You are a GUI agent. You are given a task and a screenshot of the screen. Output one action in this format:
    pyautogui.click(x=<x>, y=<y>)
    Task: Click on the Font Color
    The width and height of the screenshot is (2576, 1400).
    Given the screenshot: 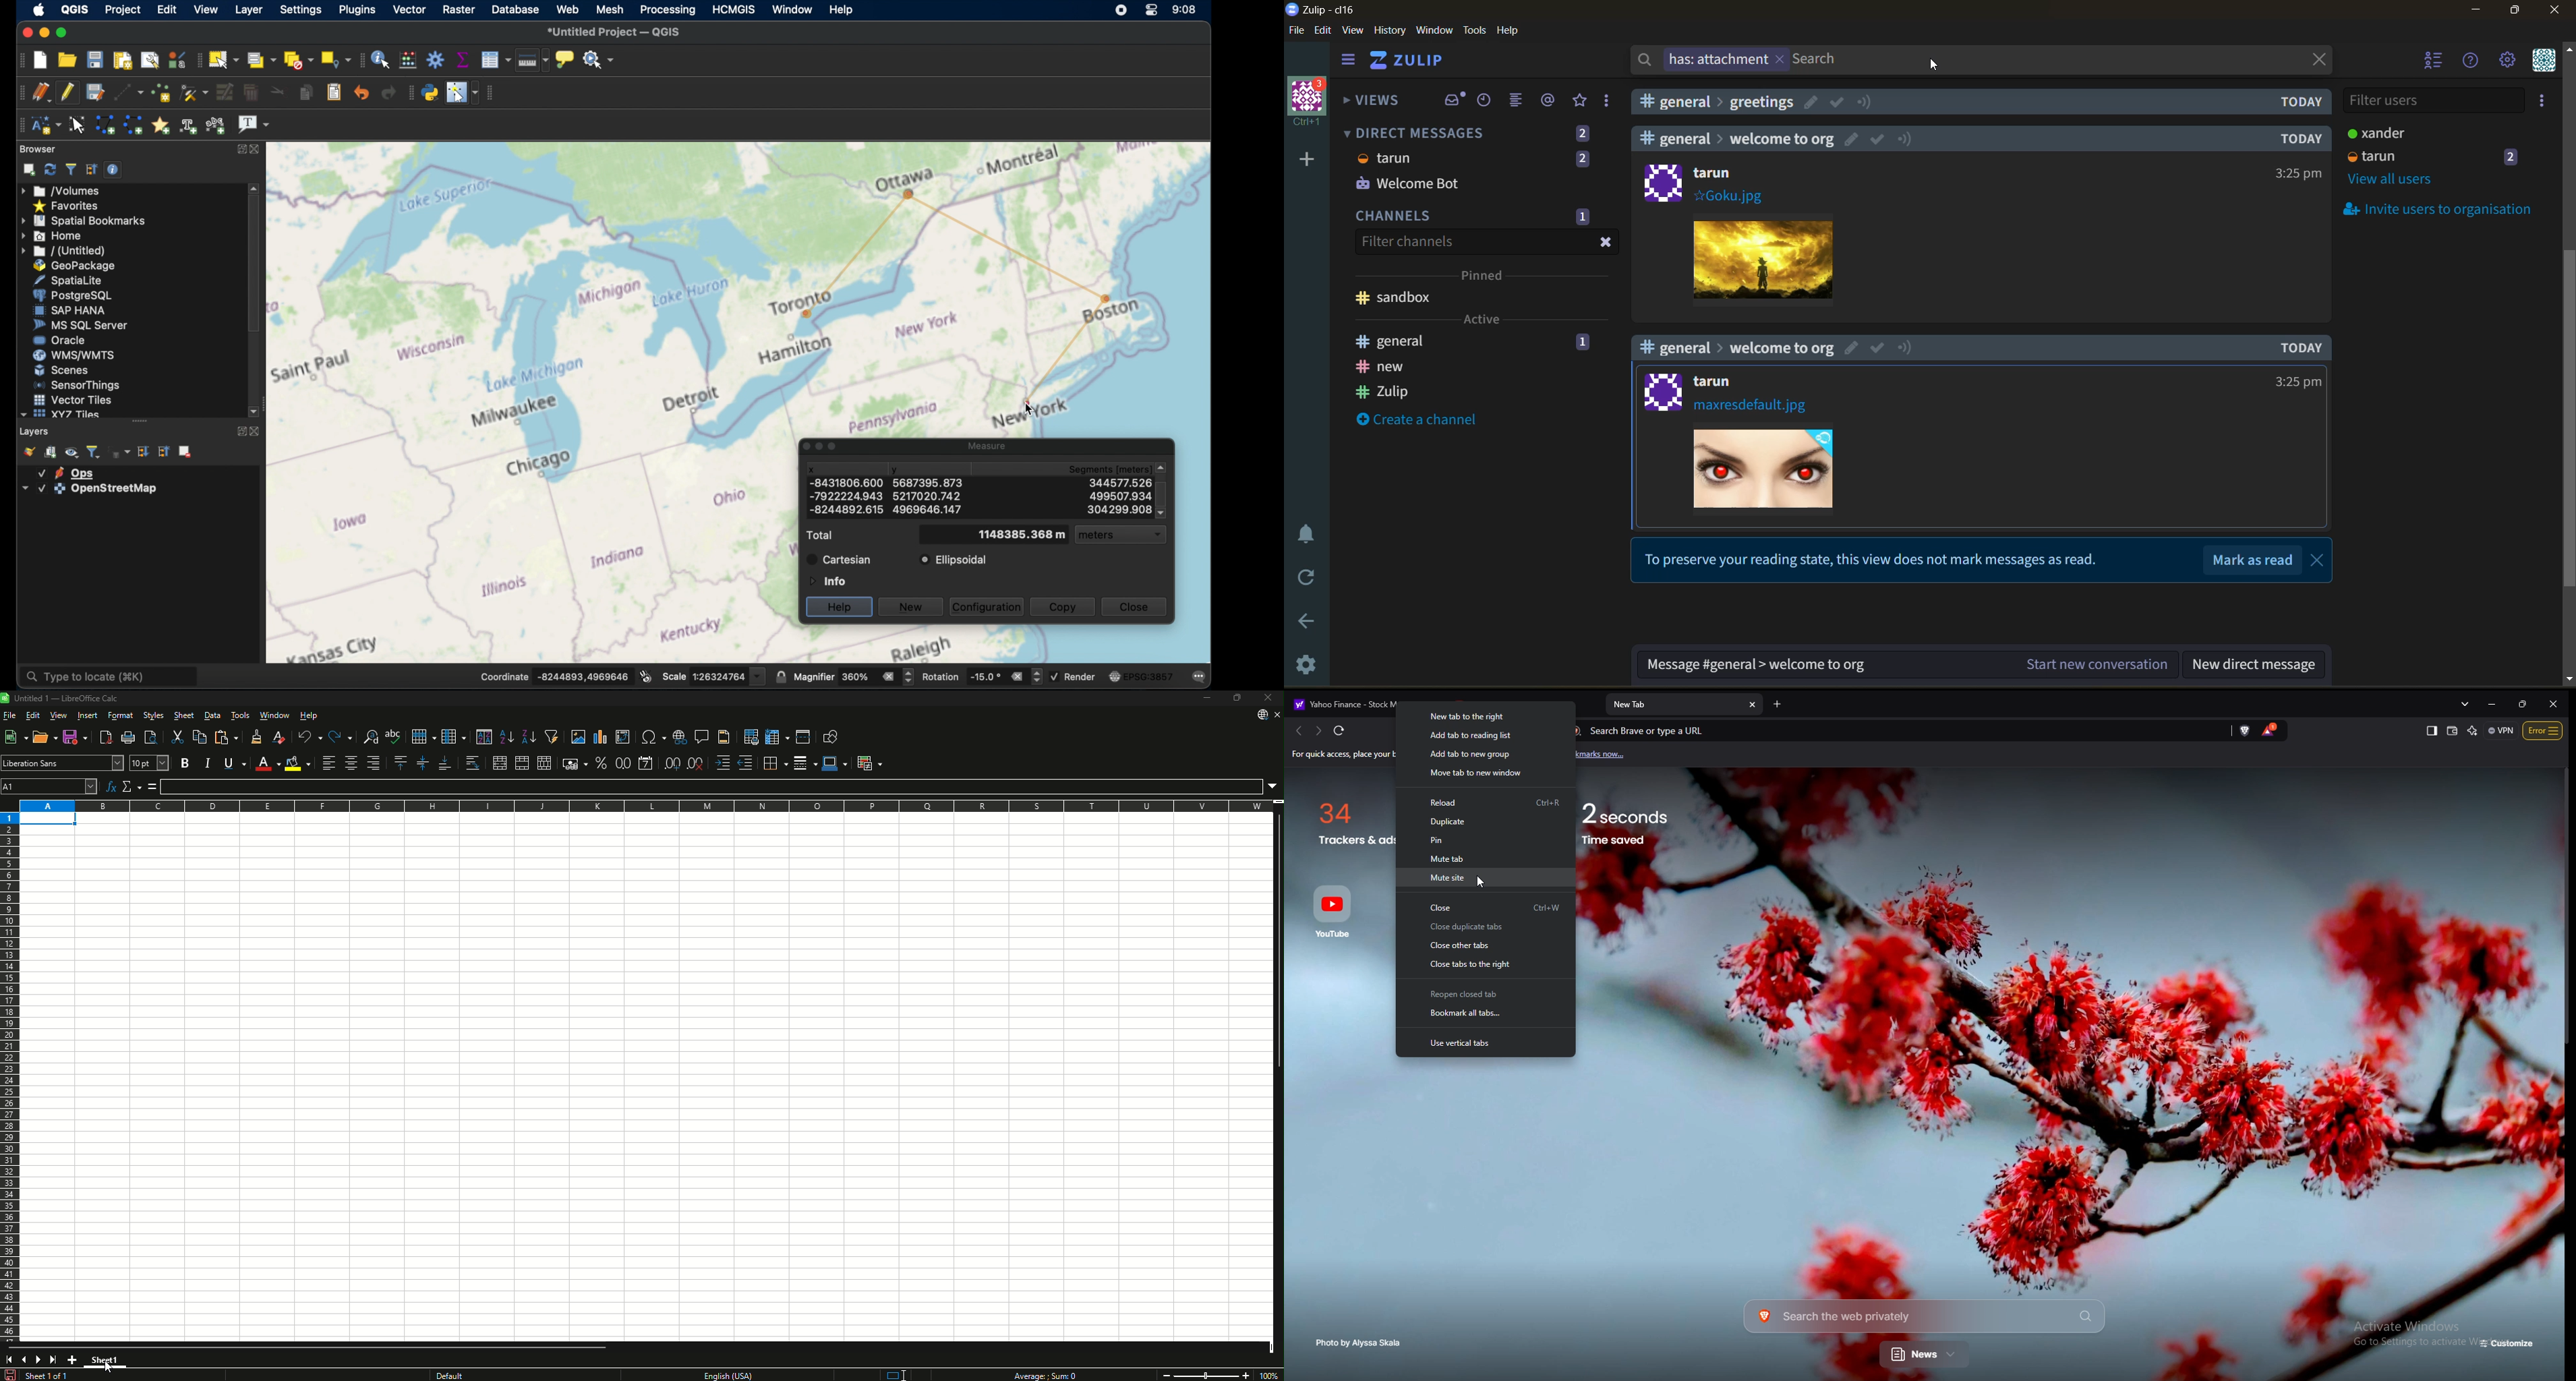 What is the action you would take?
    pyautogui.click(x=267, y=764)
    